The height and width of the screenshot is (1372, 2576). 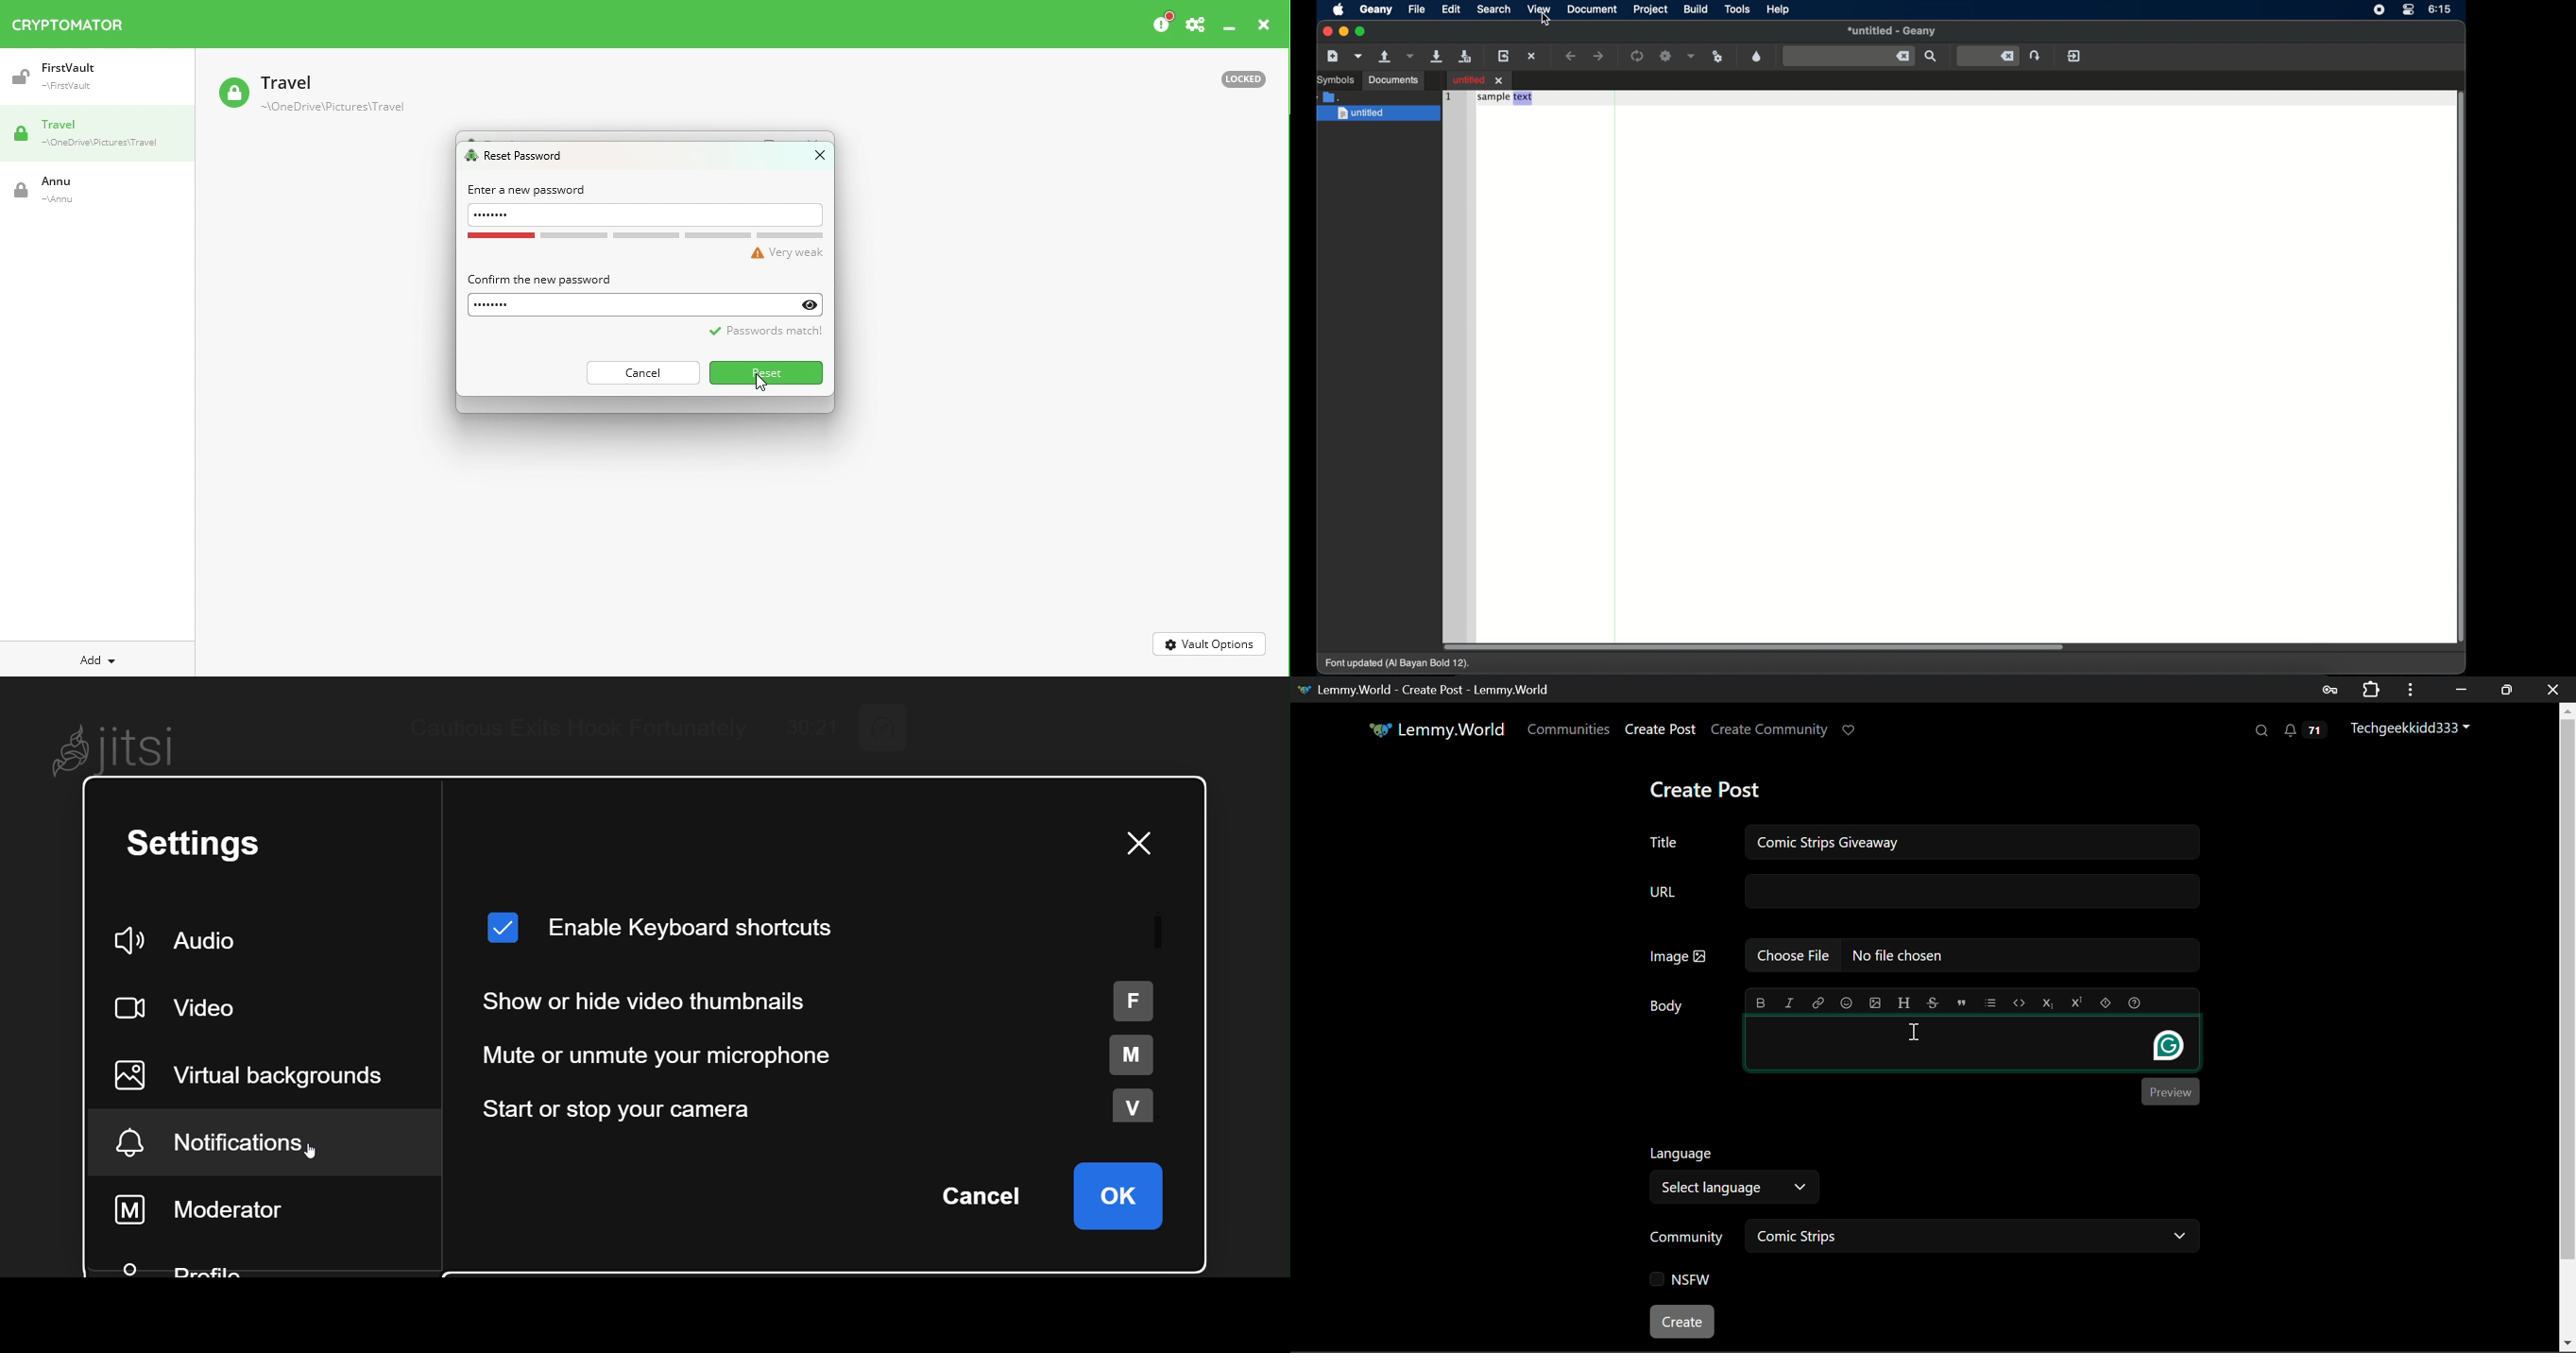 I want to click on Extensions, so click(x=2371, y=689).